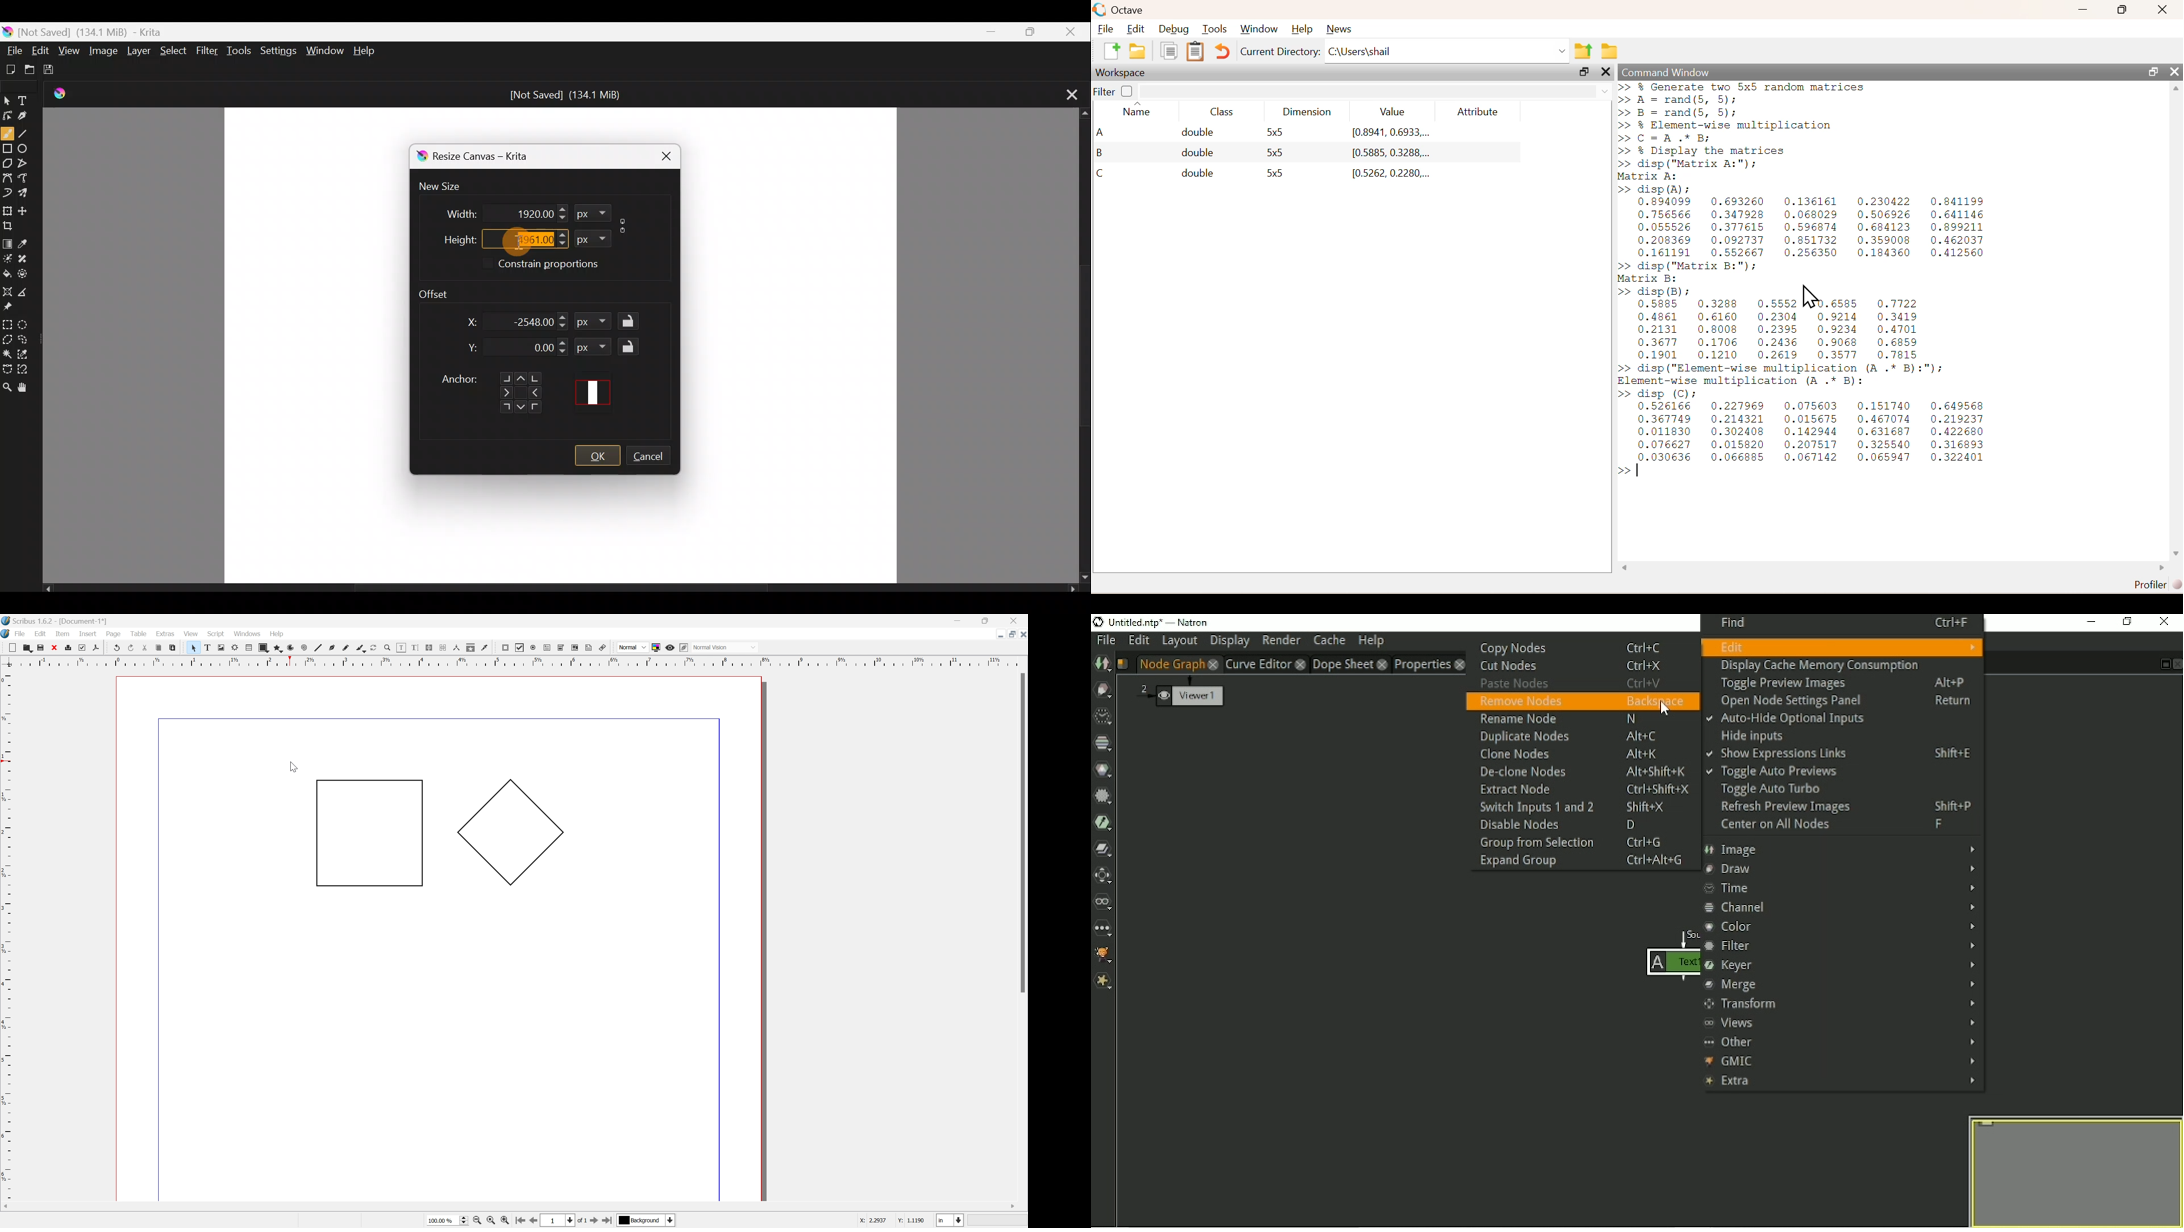 This screenshot has height=1232, width=2184. I want to click on Dropdown, so click(1600, 90).